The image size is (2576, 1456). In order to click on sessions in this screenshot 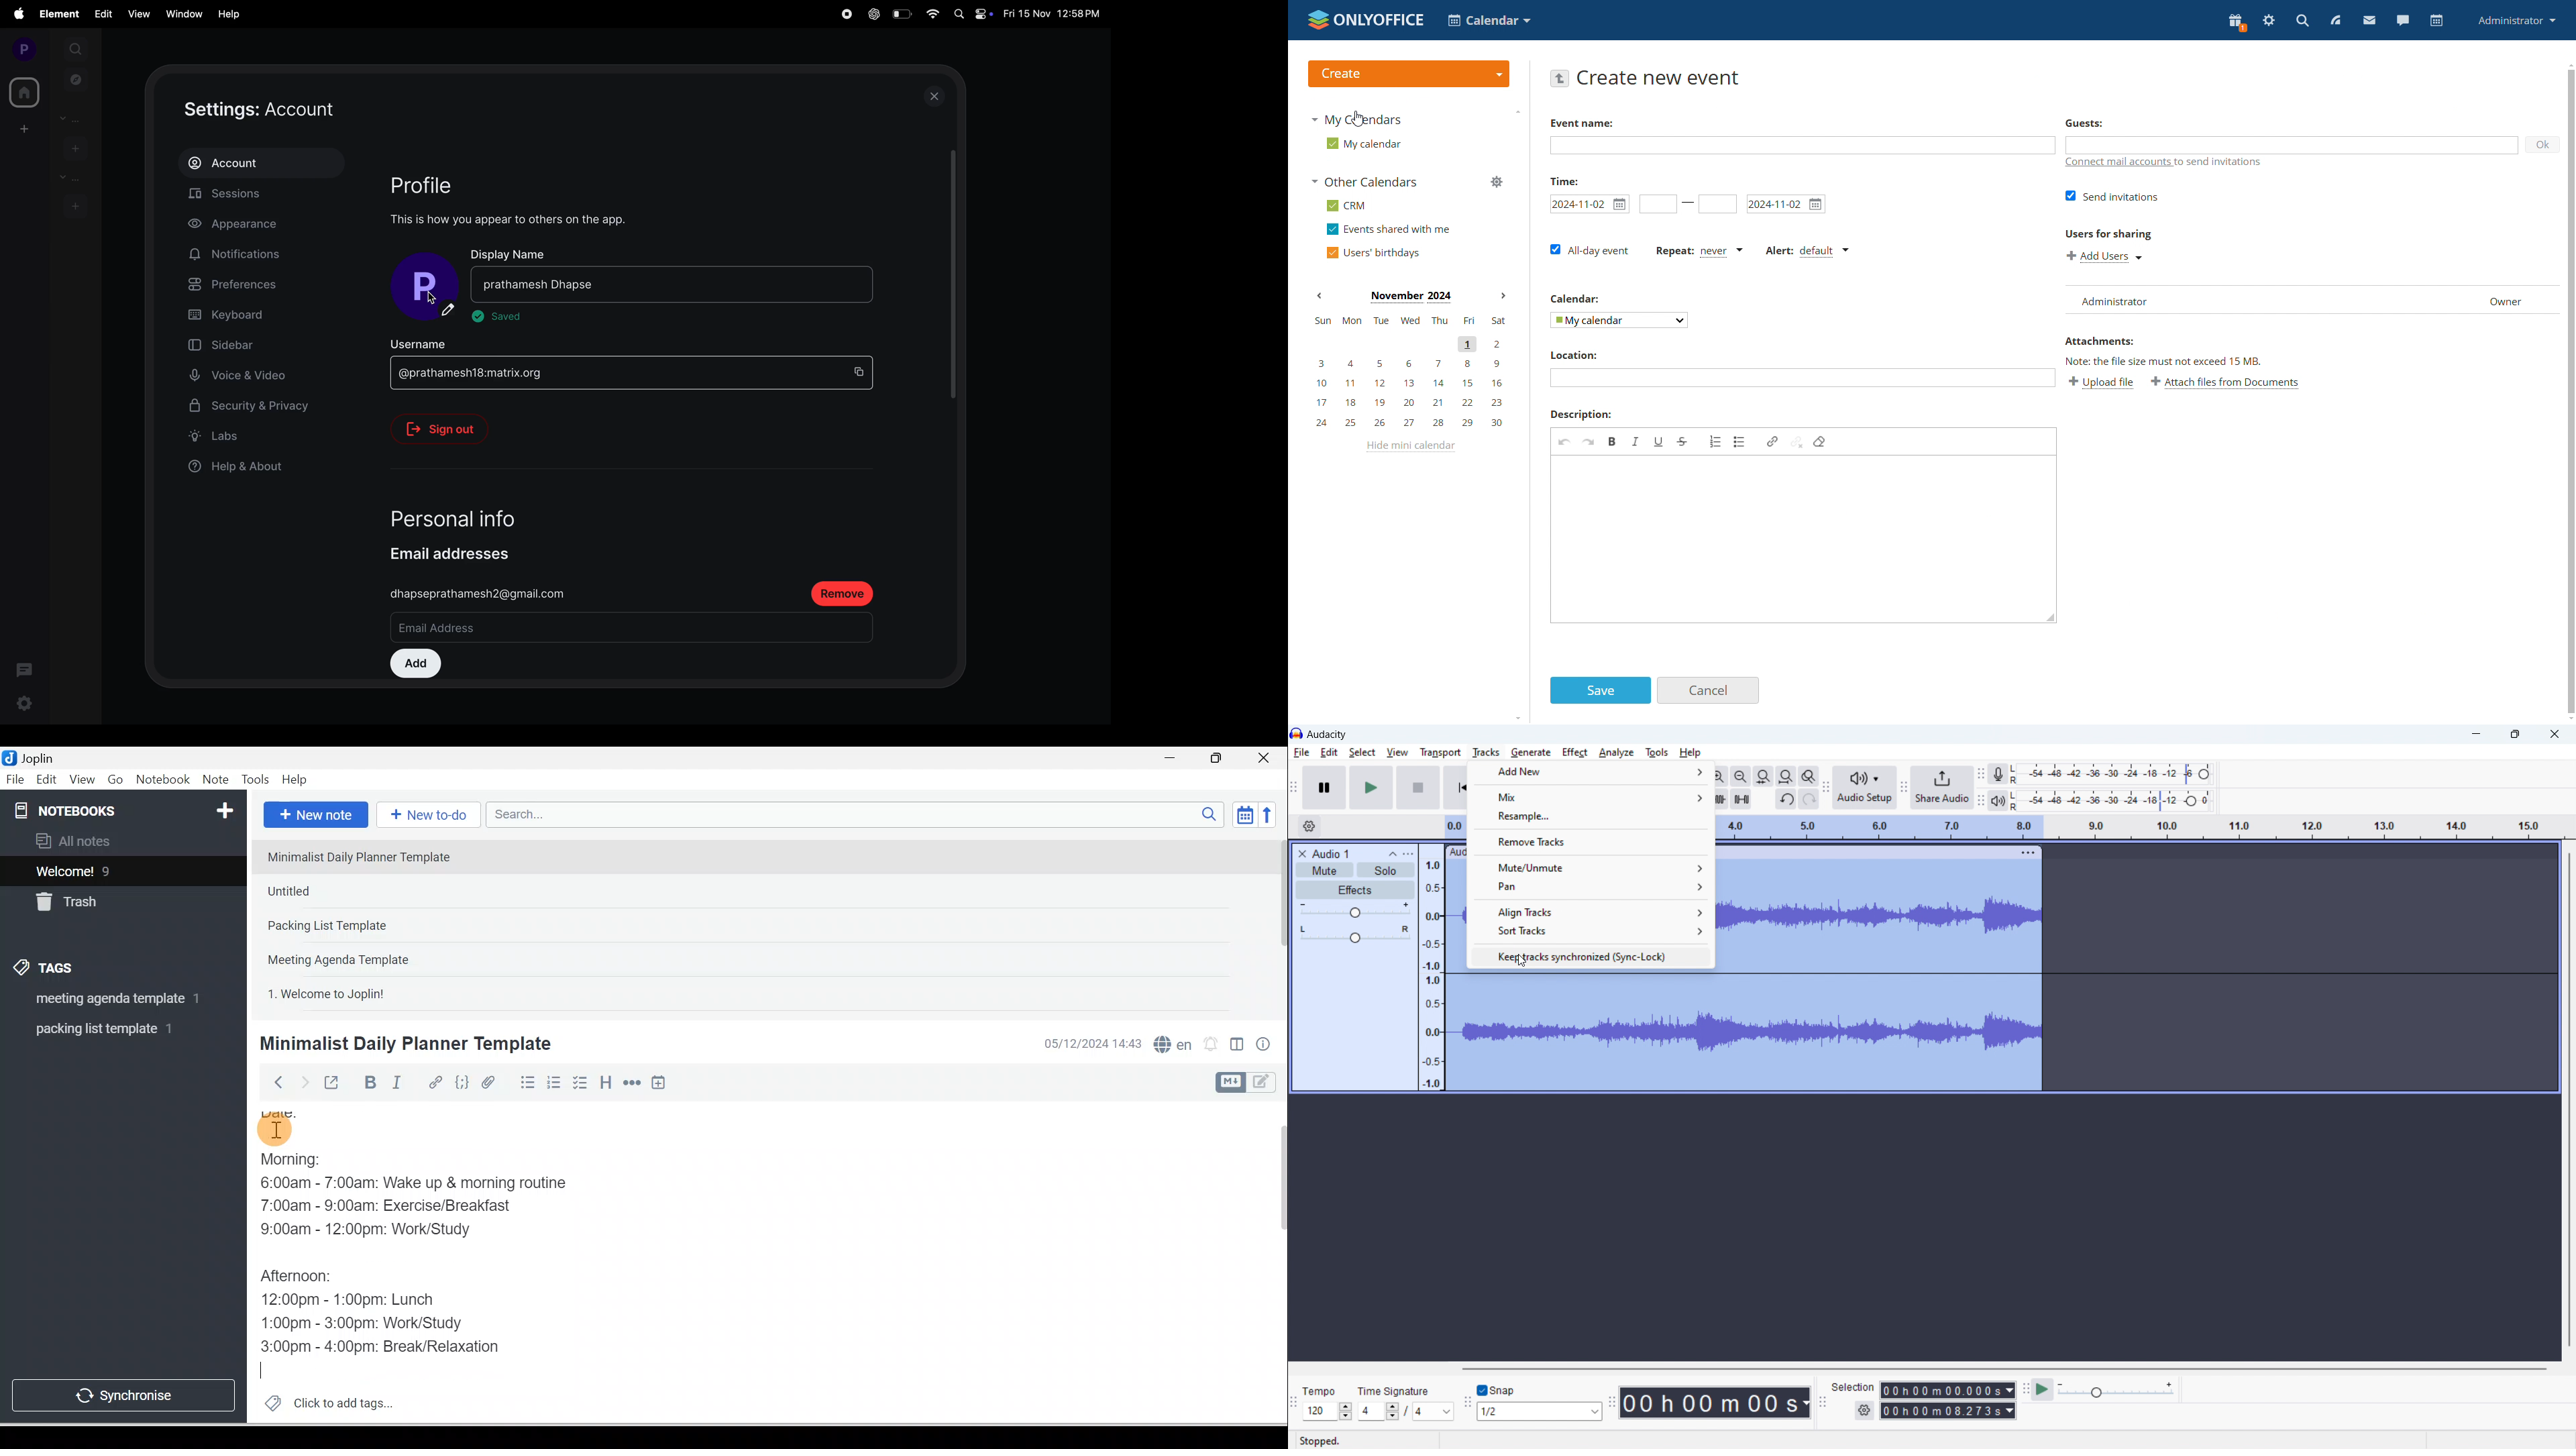, I will do `click(266, 196)`.